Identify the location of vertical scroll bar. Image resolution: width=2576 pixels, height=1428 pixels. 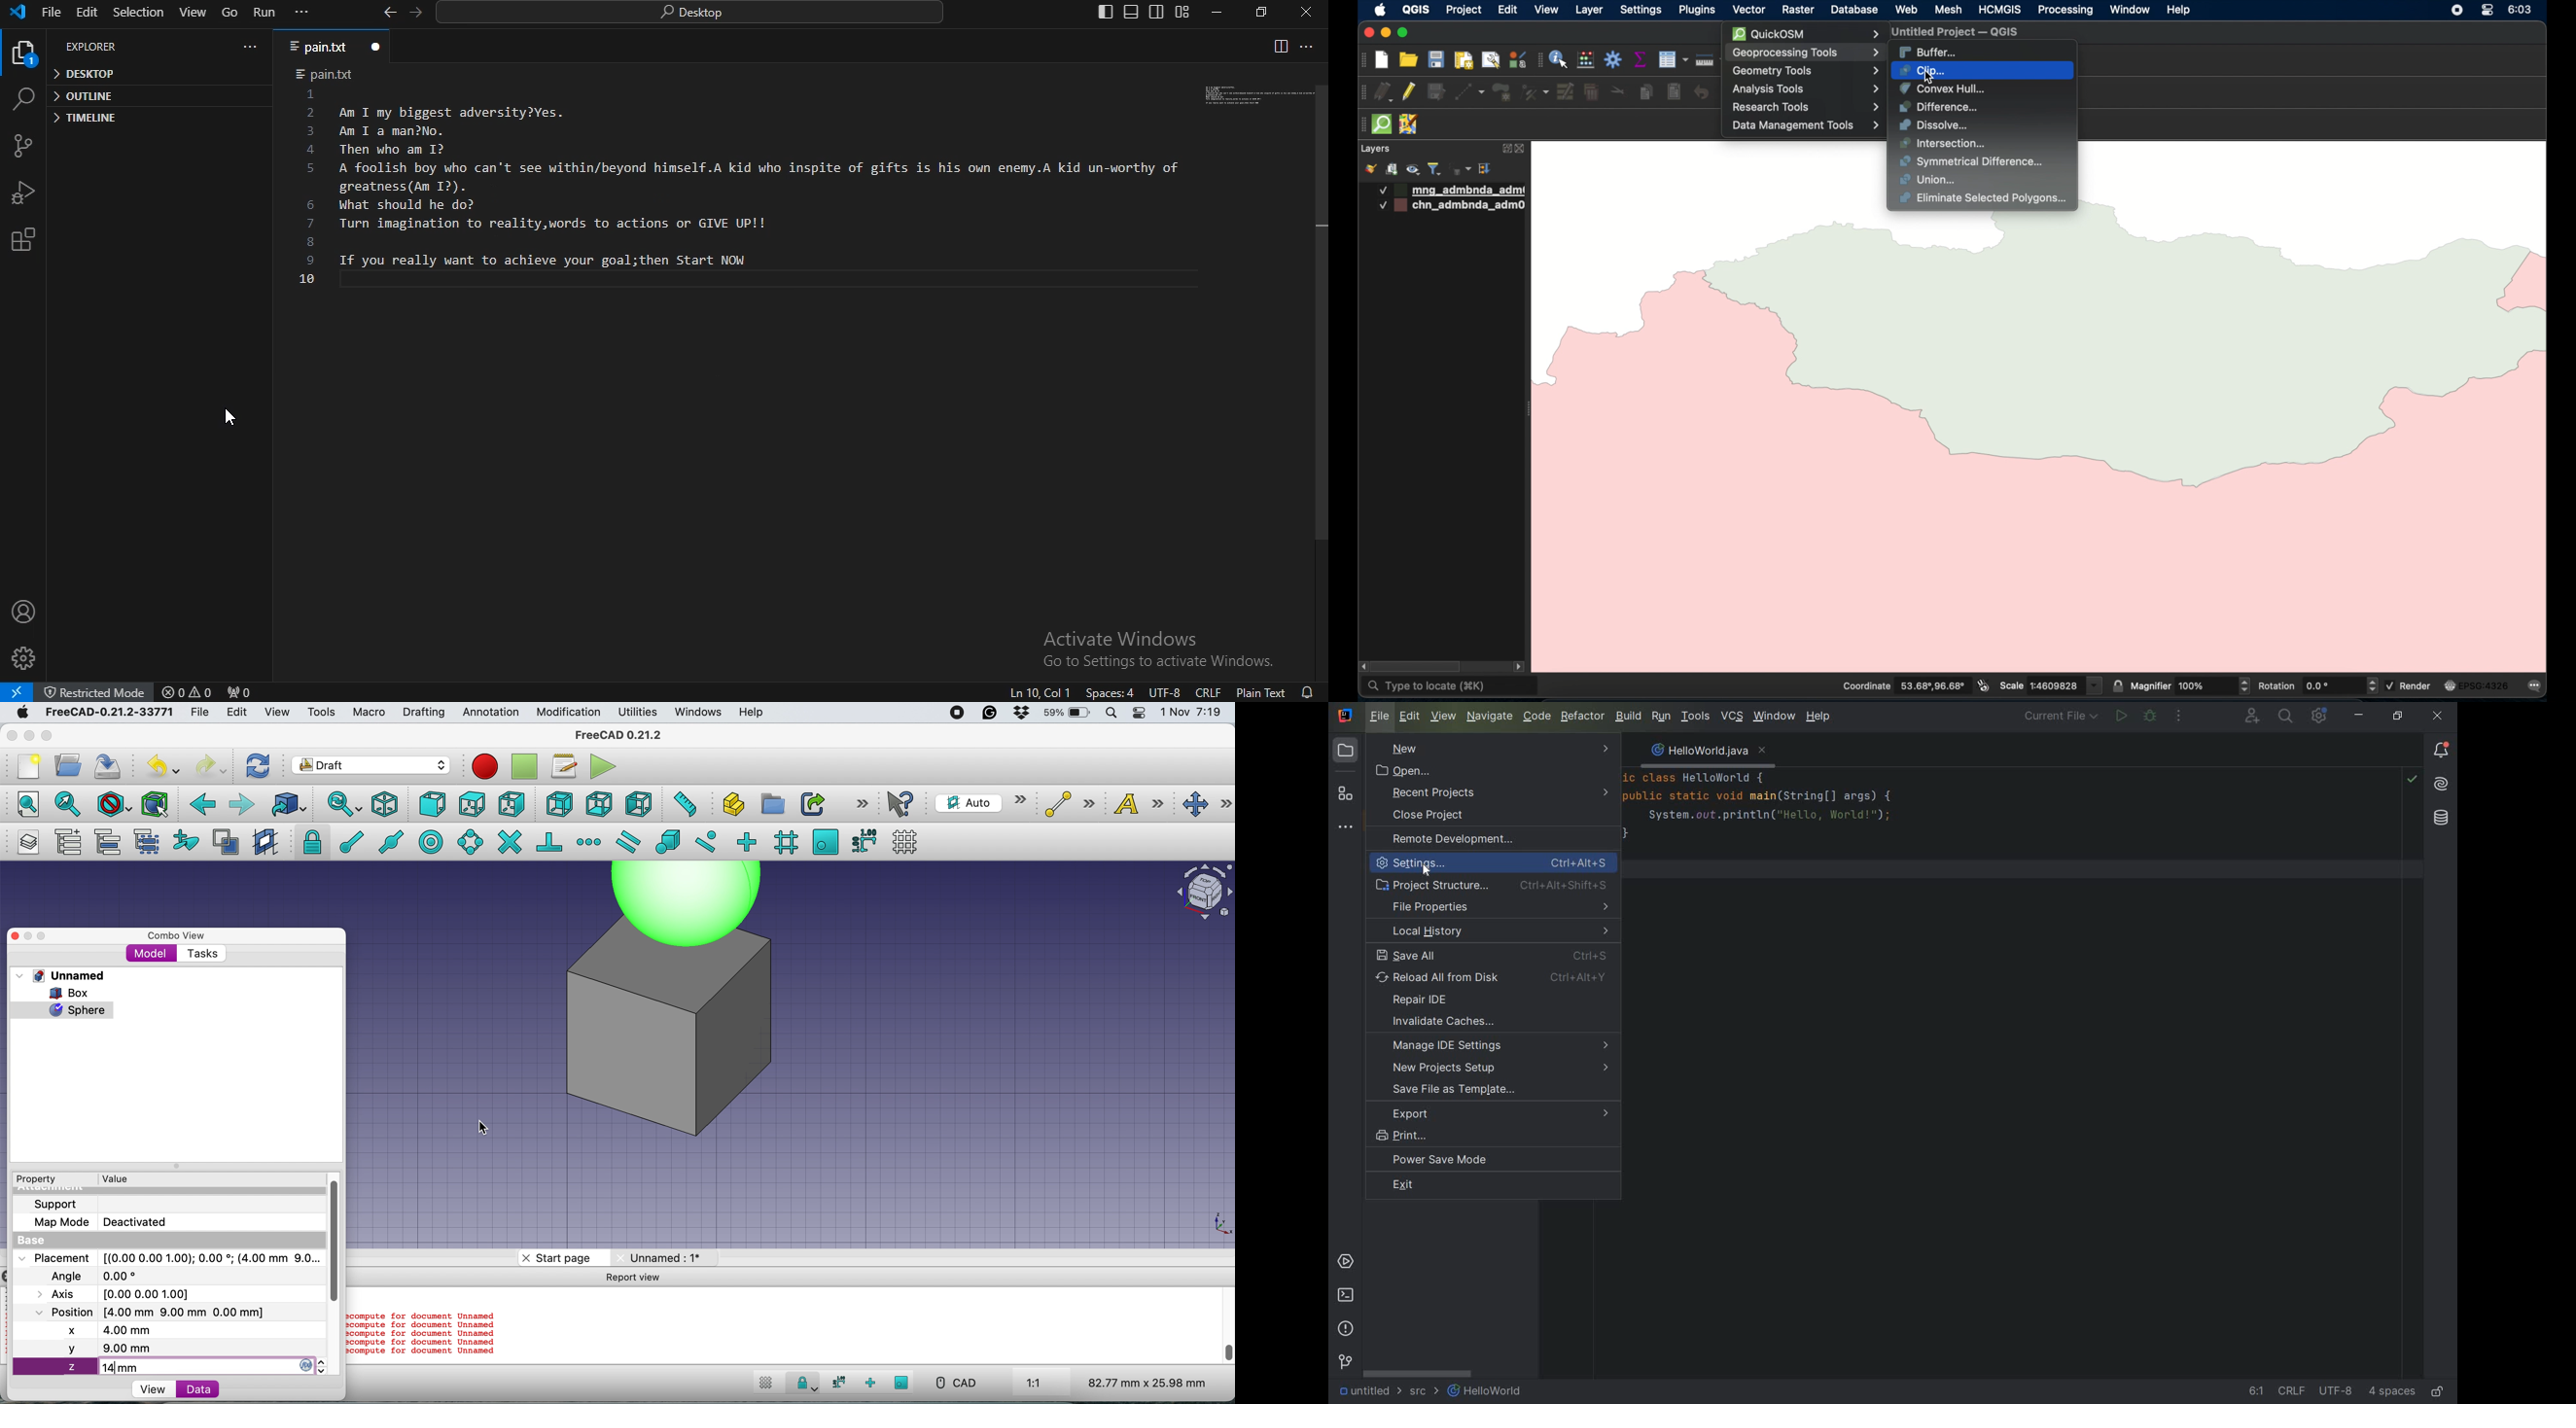
(334, 1242).